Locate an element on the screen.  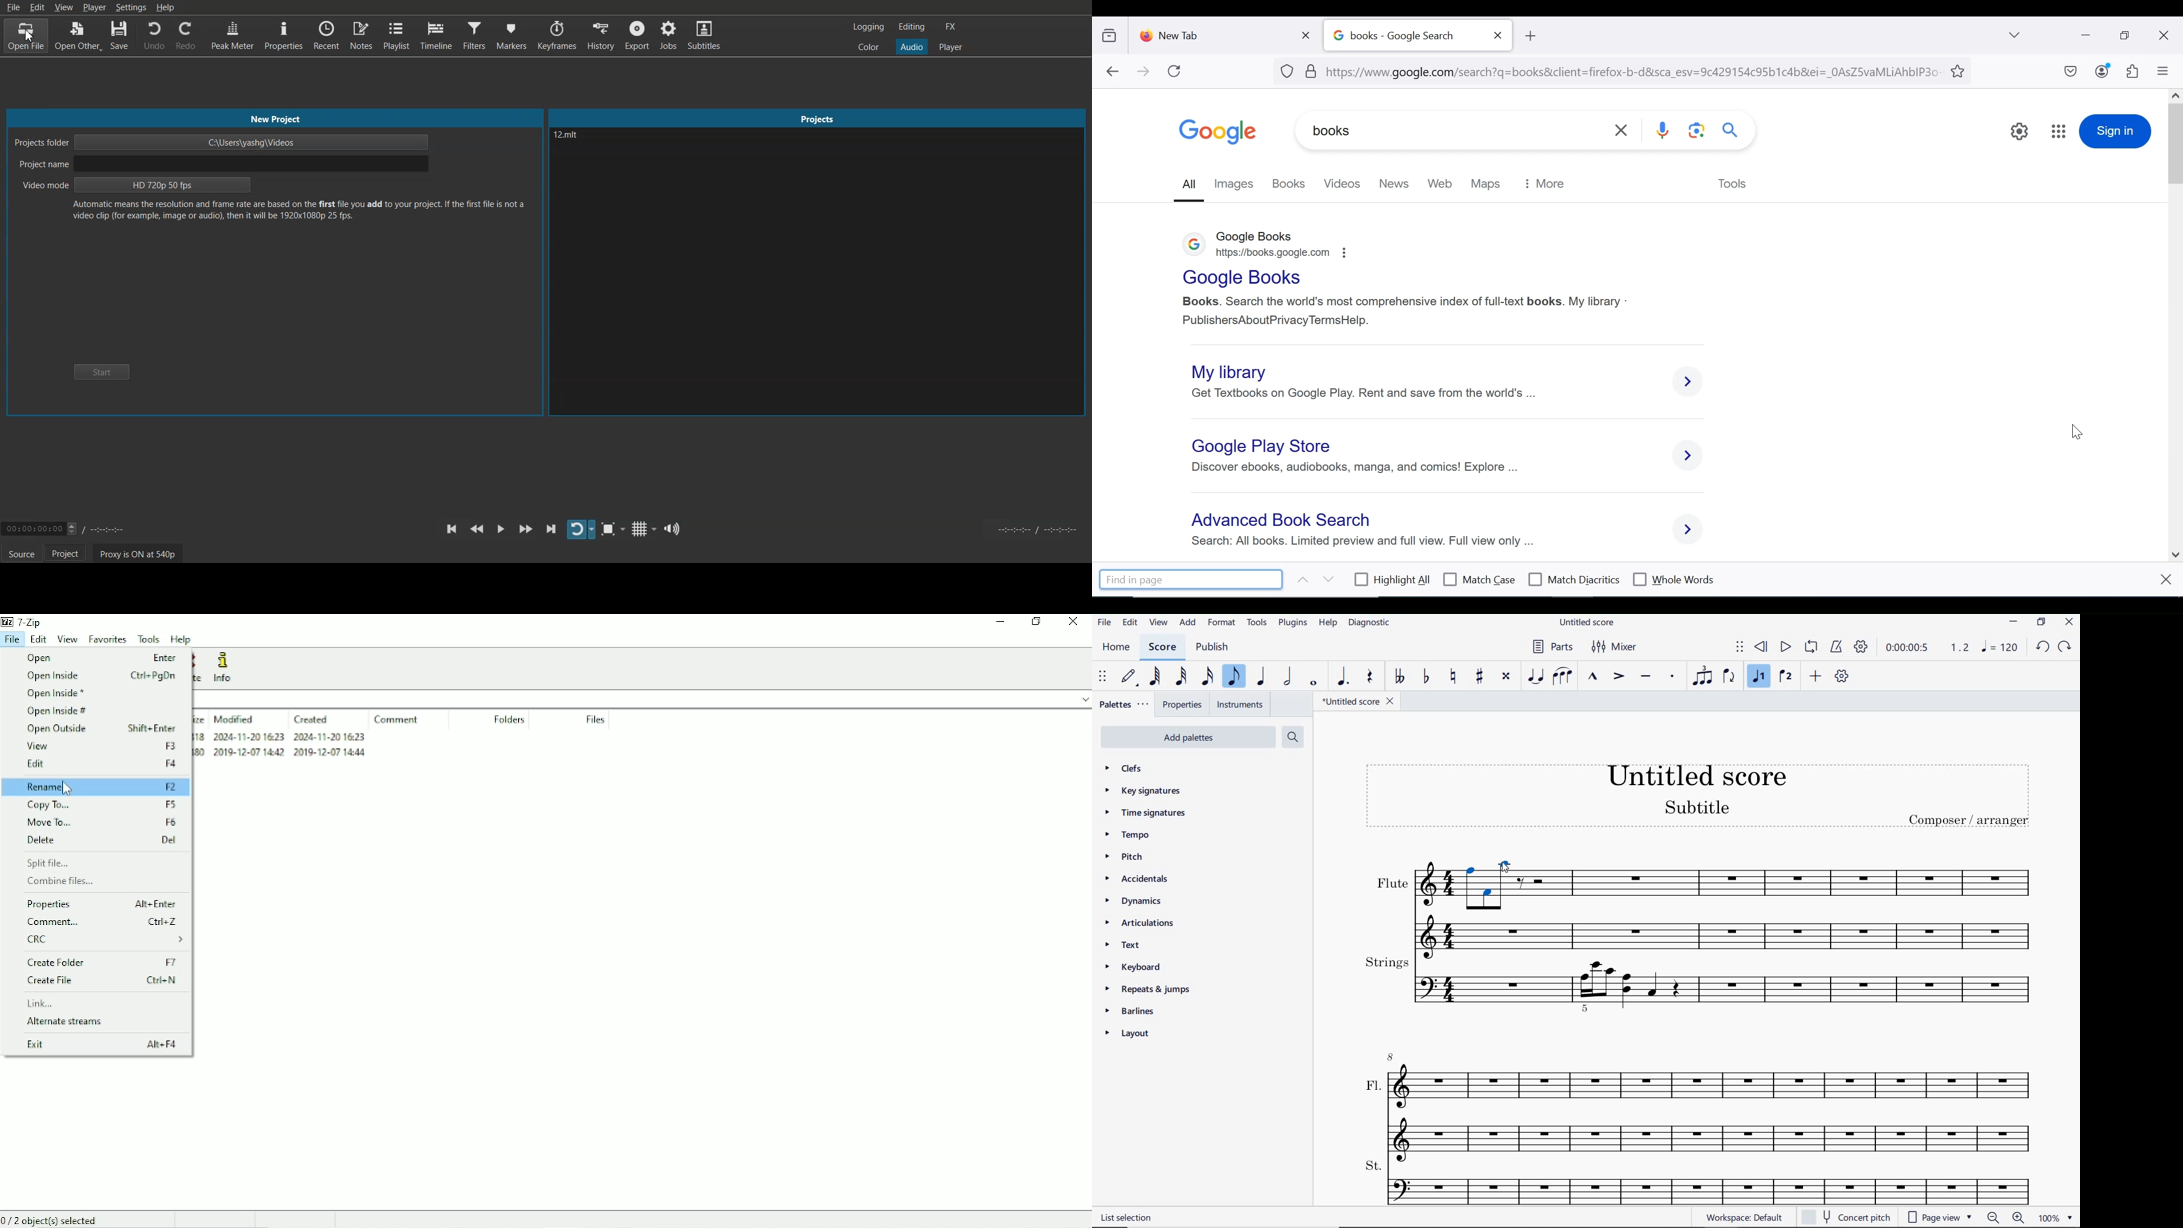
match case is located at coordinates (1480, 579).